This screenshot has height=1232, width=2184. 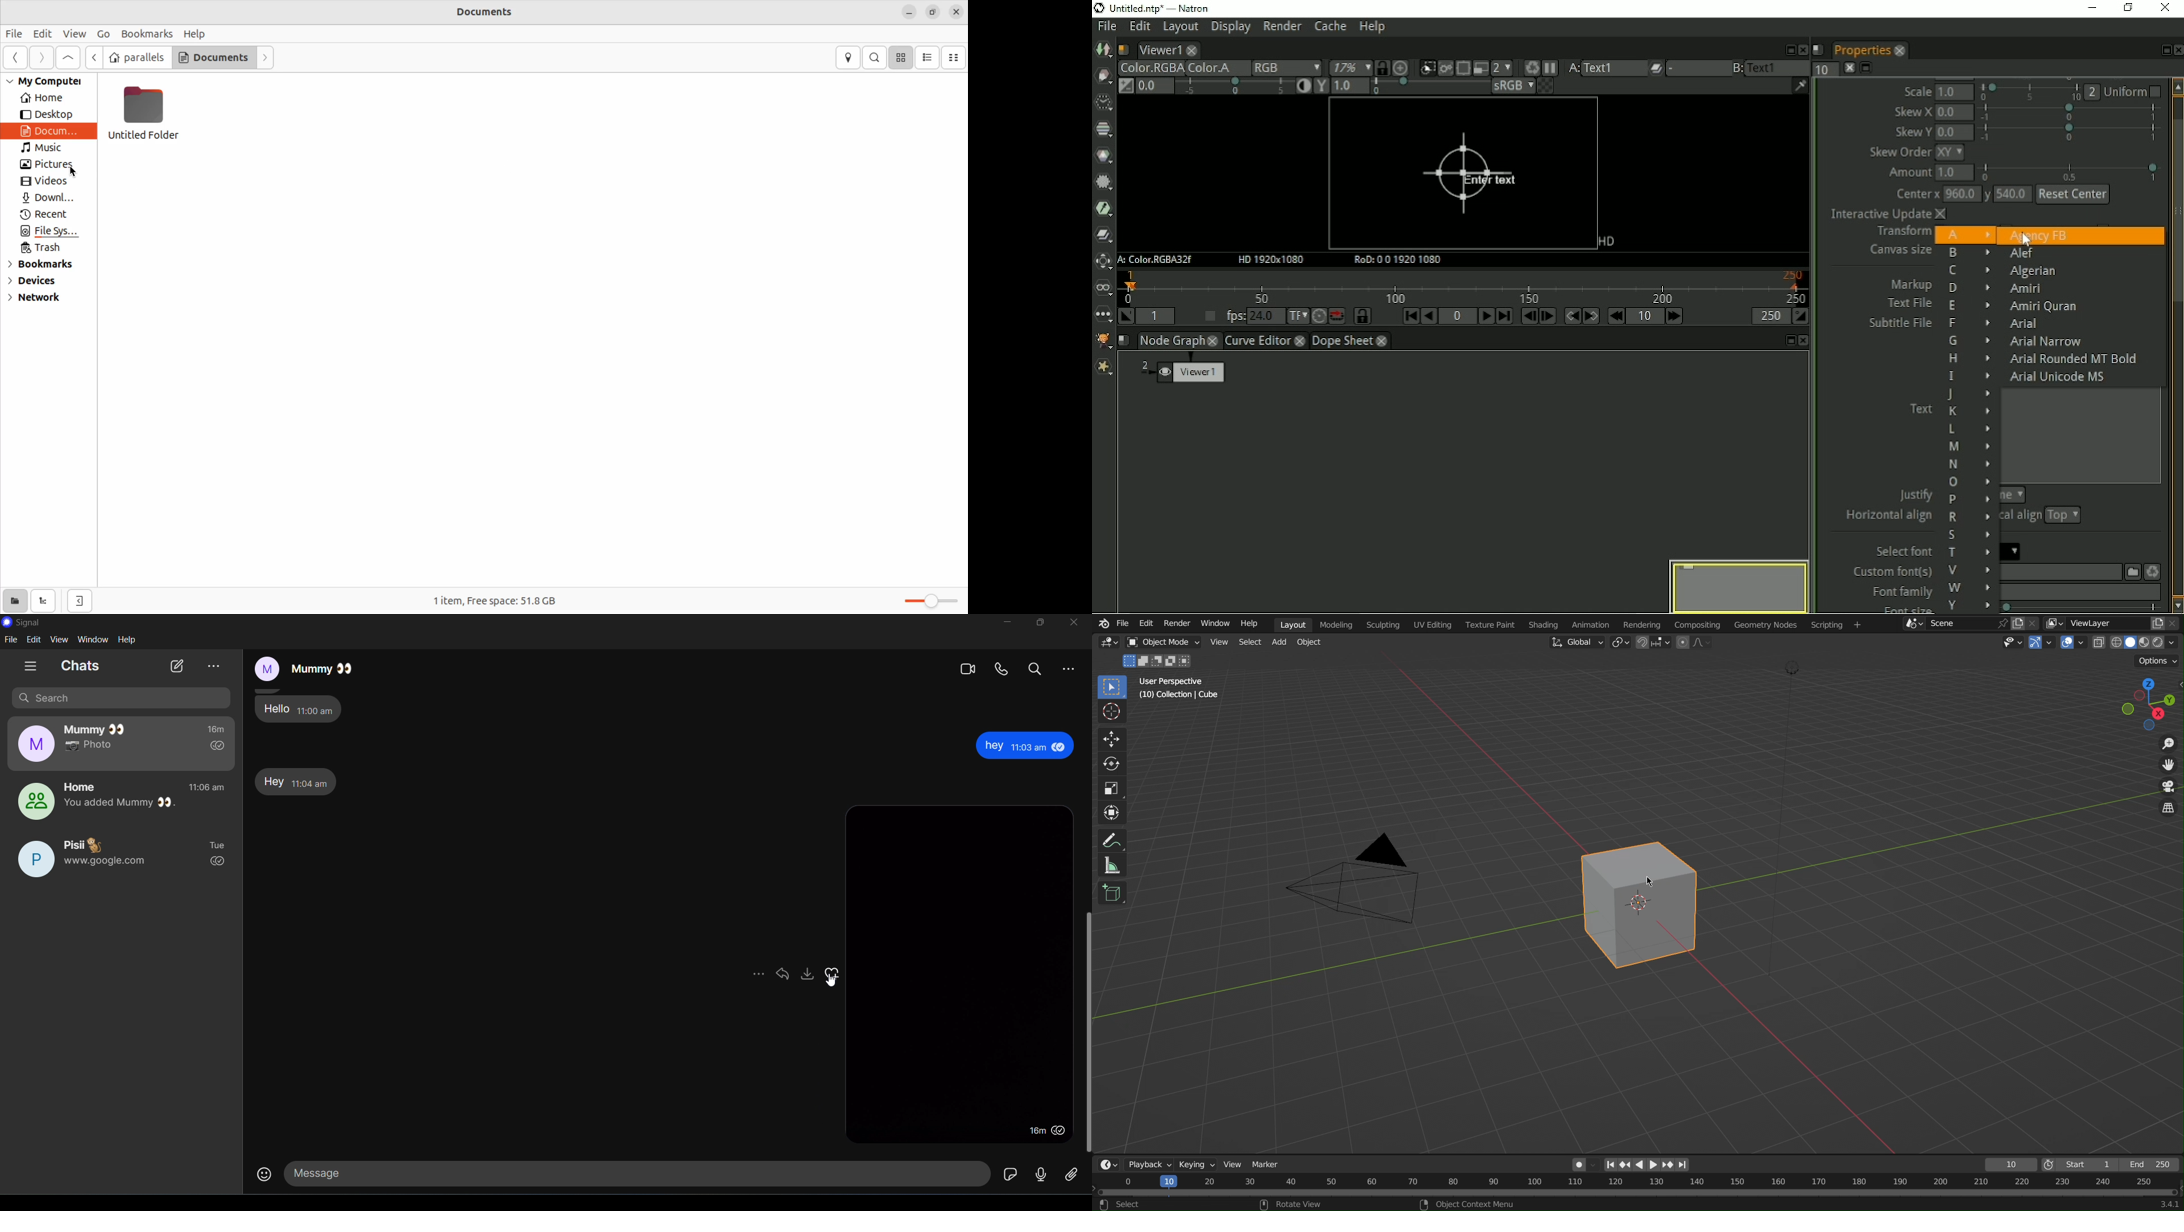 What do you see at coordinates (1624, 1166) in the screenshot?
I see `Previous` at bounding box center [1624, 1166].